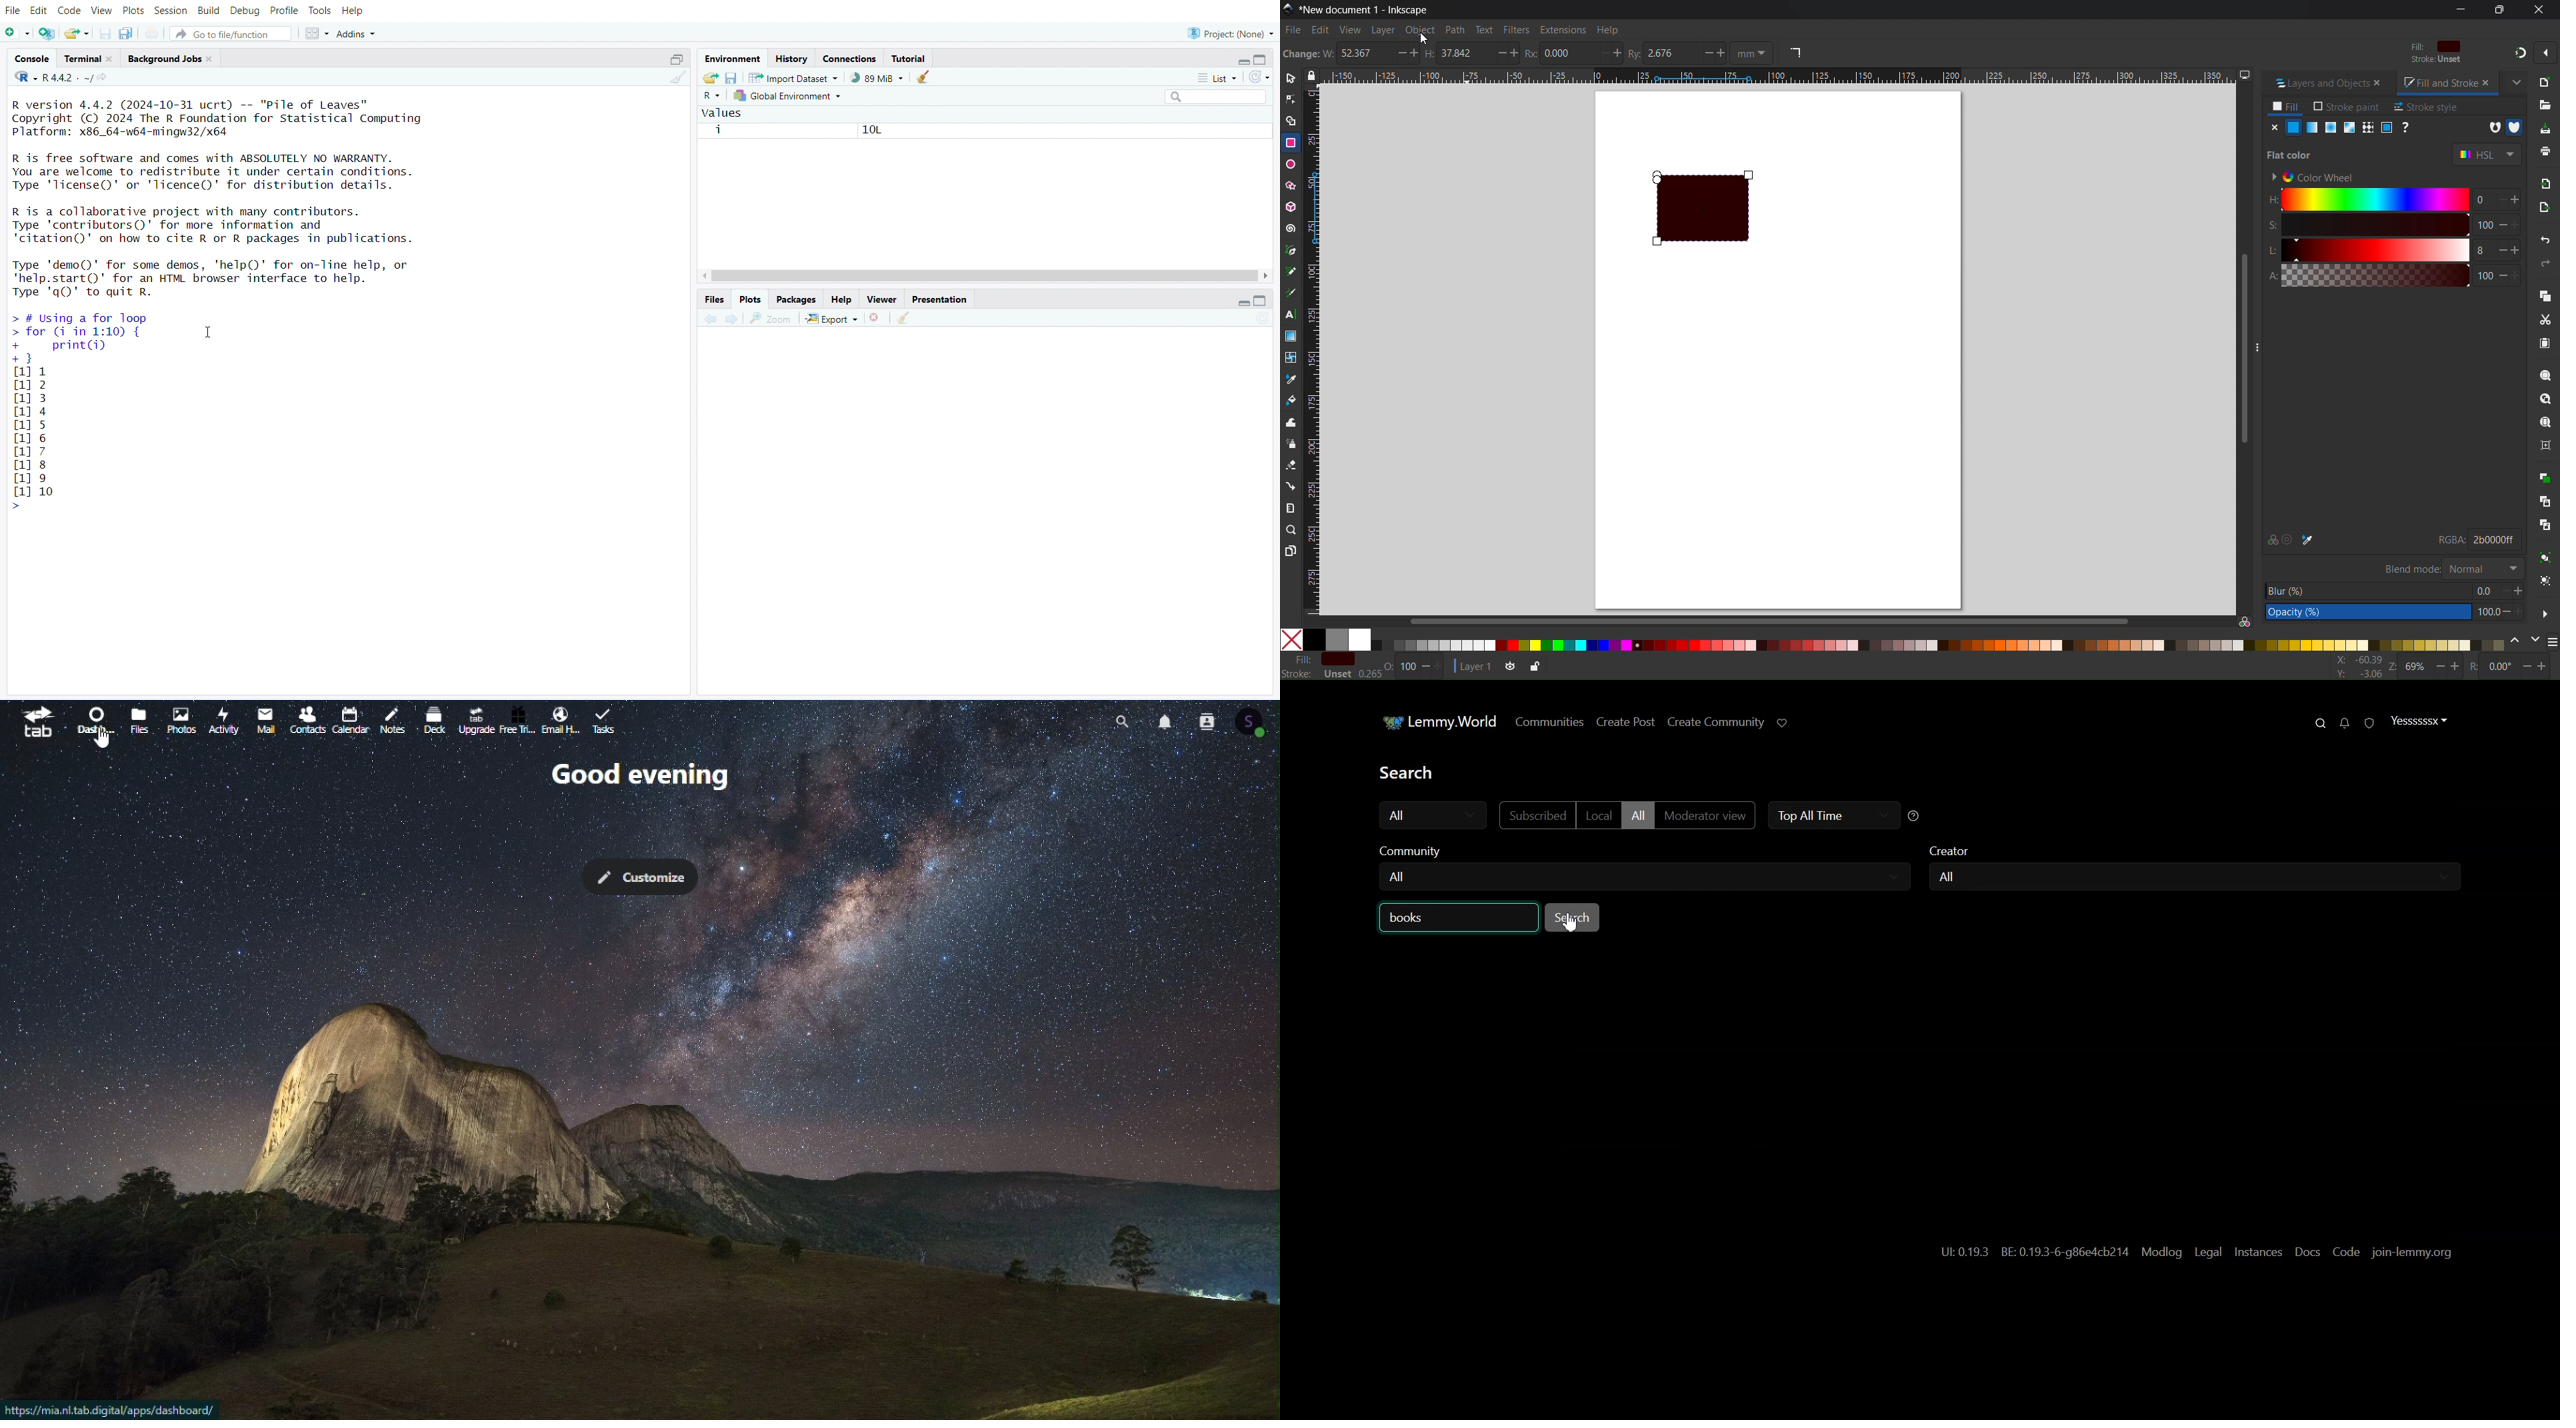 This screenshot has height=1428, width=2576. I want to click on Activity, so click(225, 719).